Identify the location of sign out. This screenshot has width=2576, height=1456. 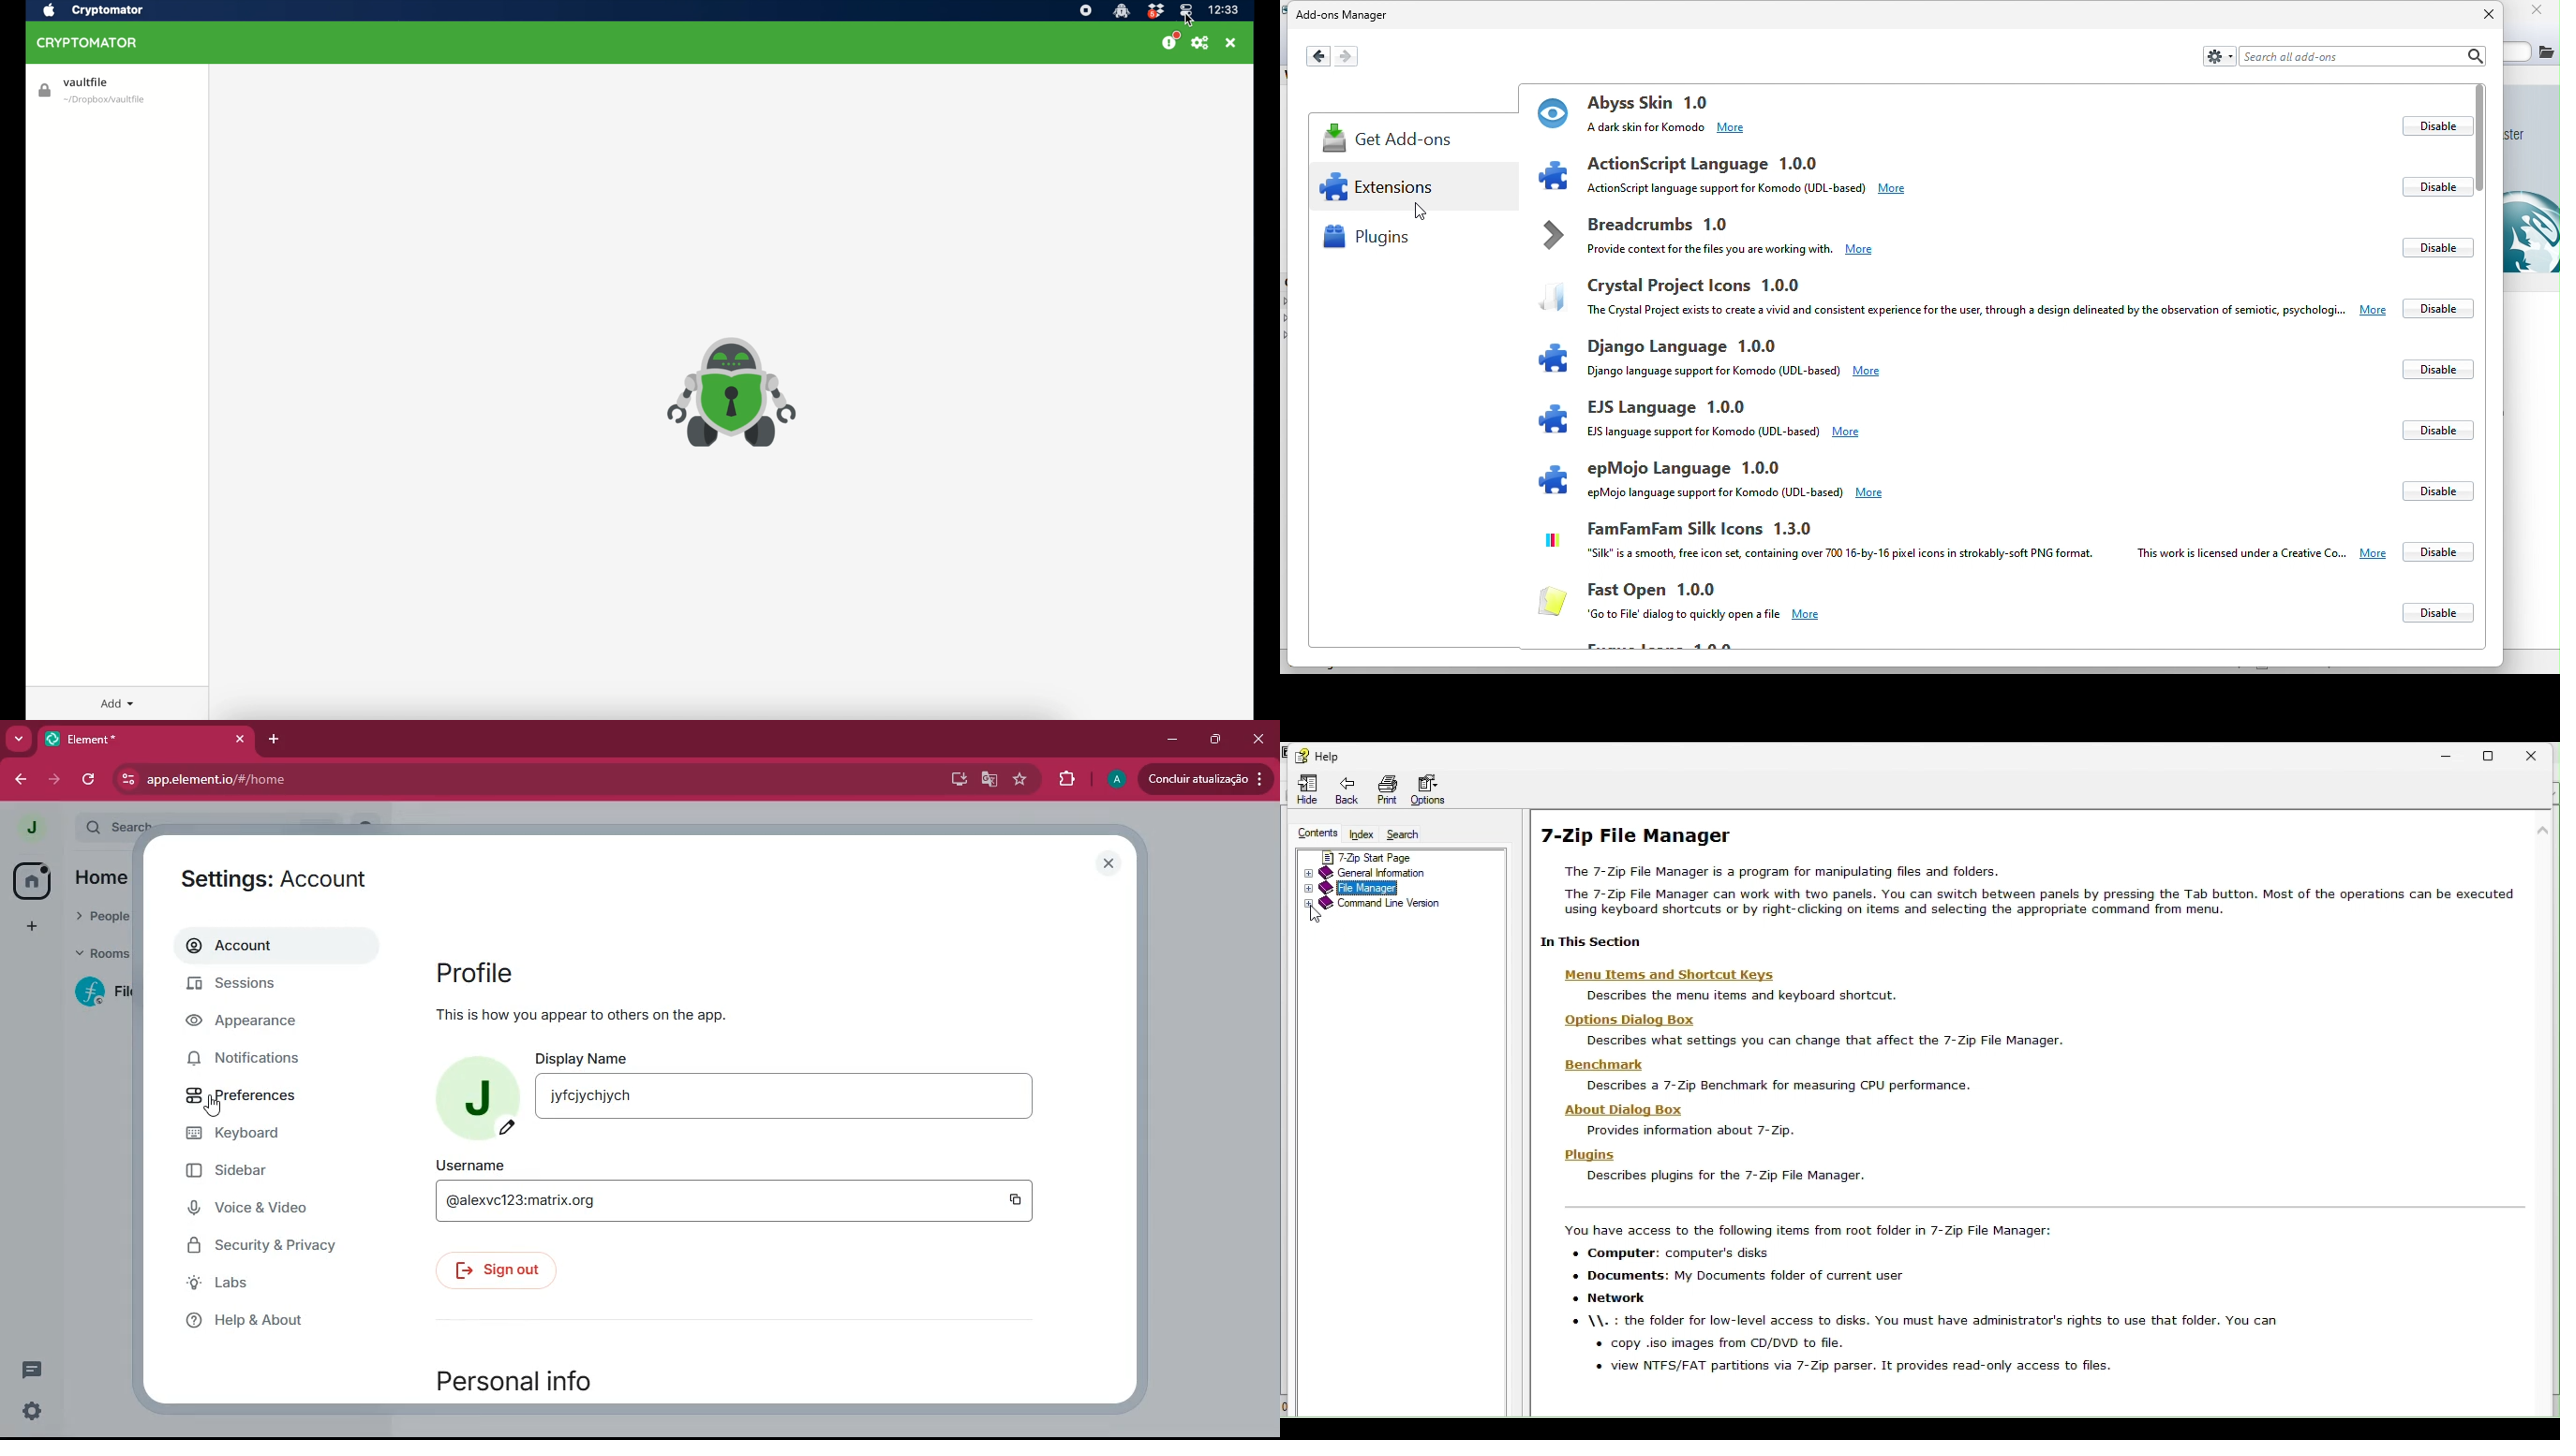
(499, 1270).